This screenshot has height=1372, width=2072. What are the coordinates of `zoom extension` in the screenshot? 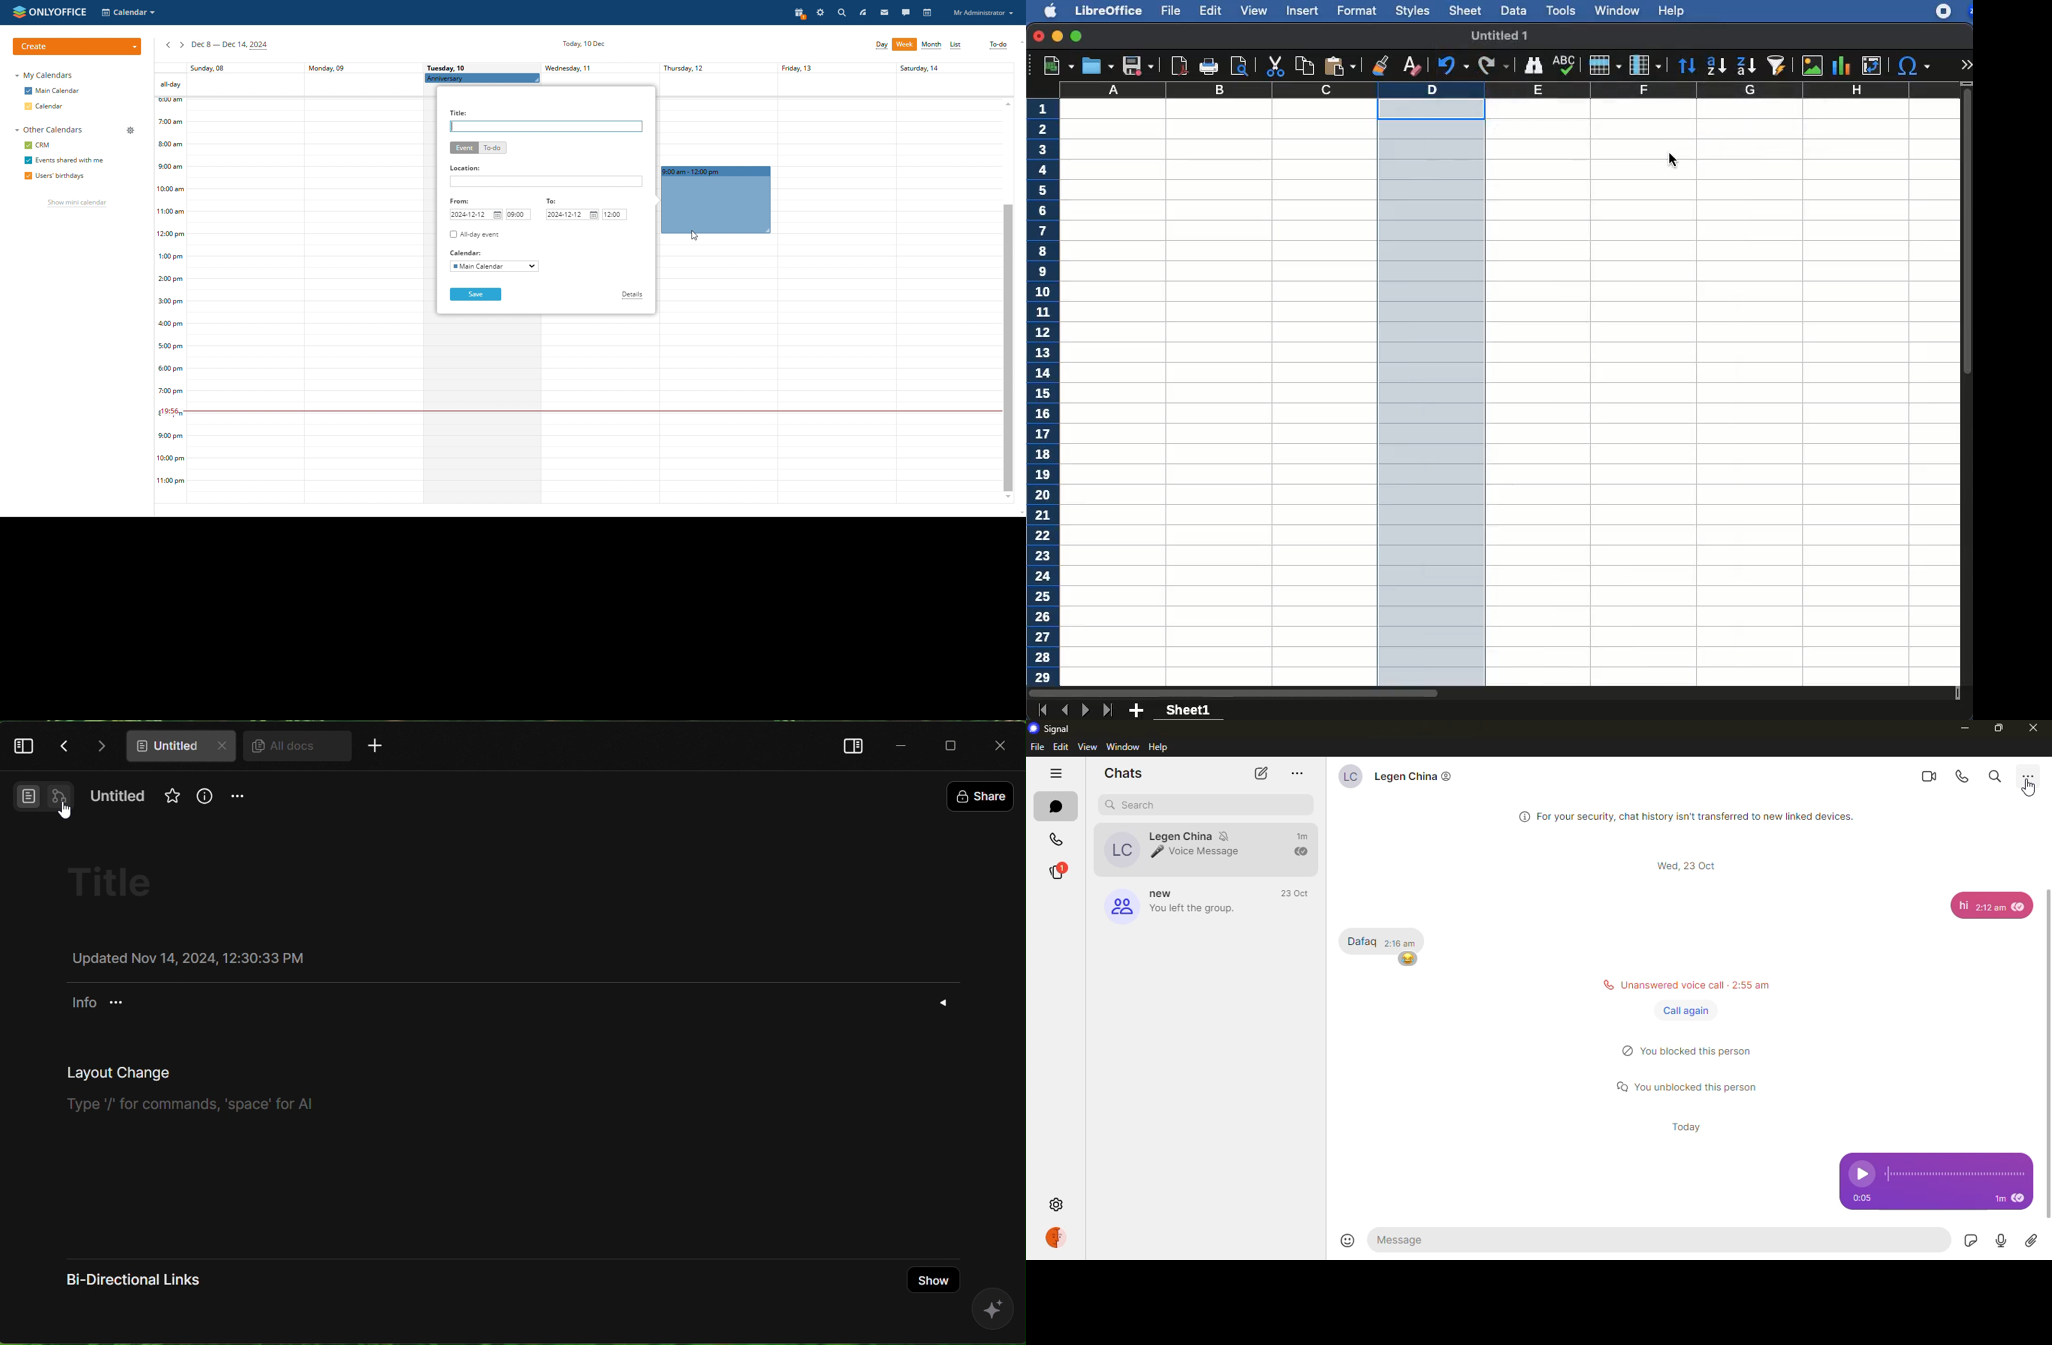 It's located at (1968, 11).